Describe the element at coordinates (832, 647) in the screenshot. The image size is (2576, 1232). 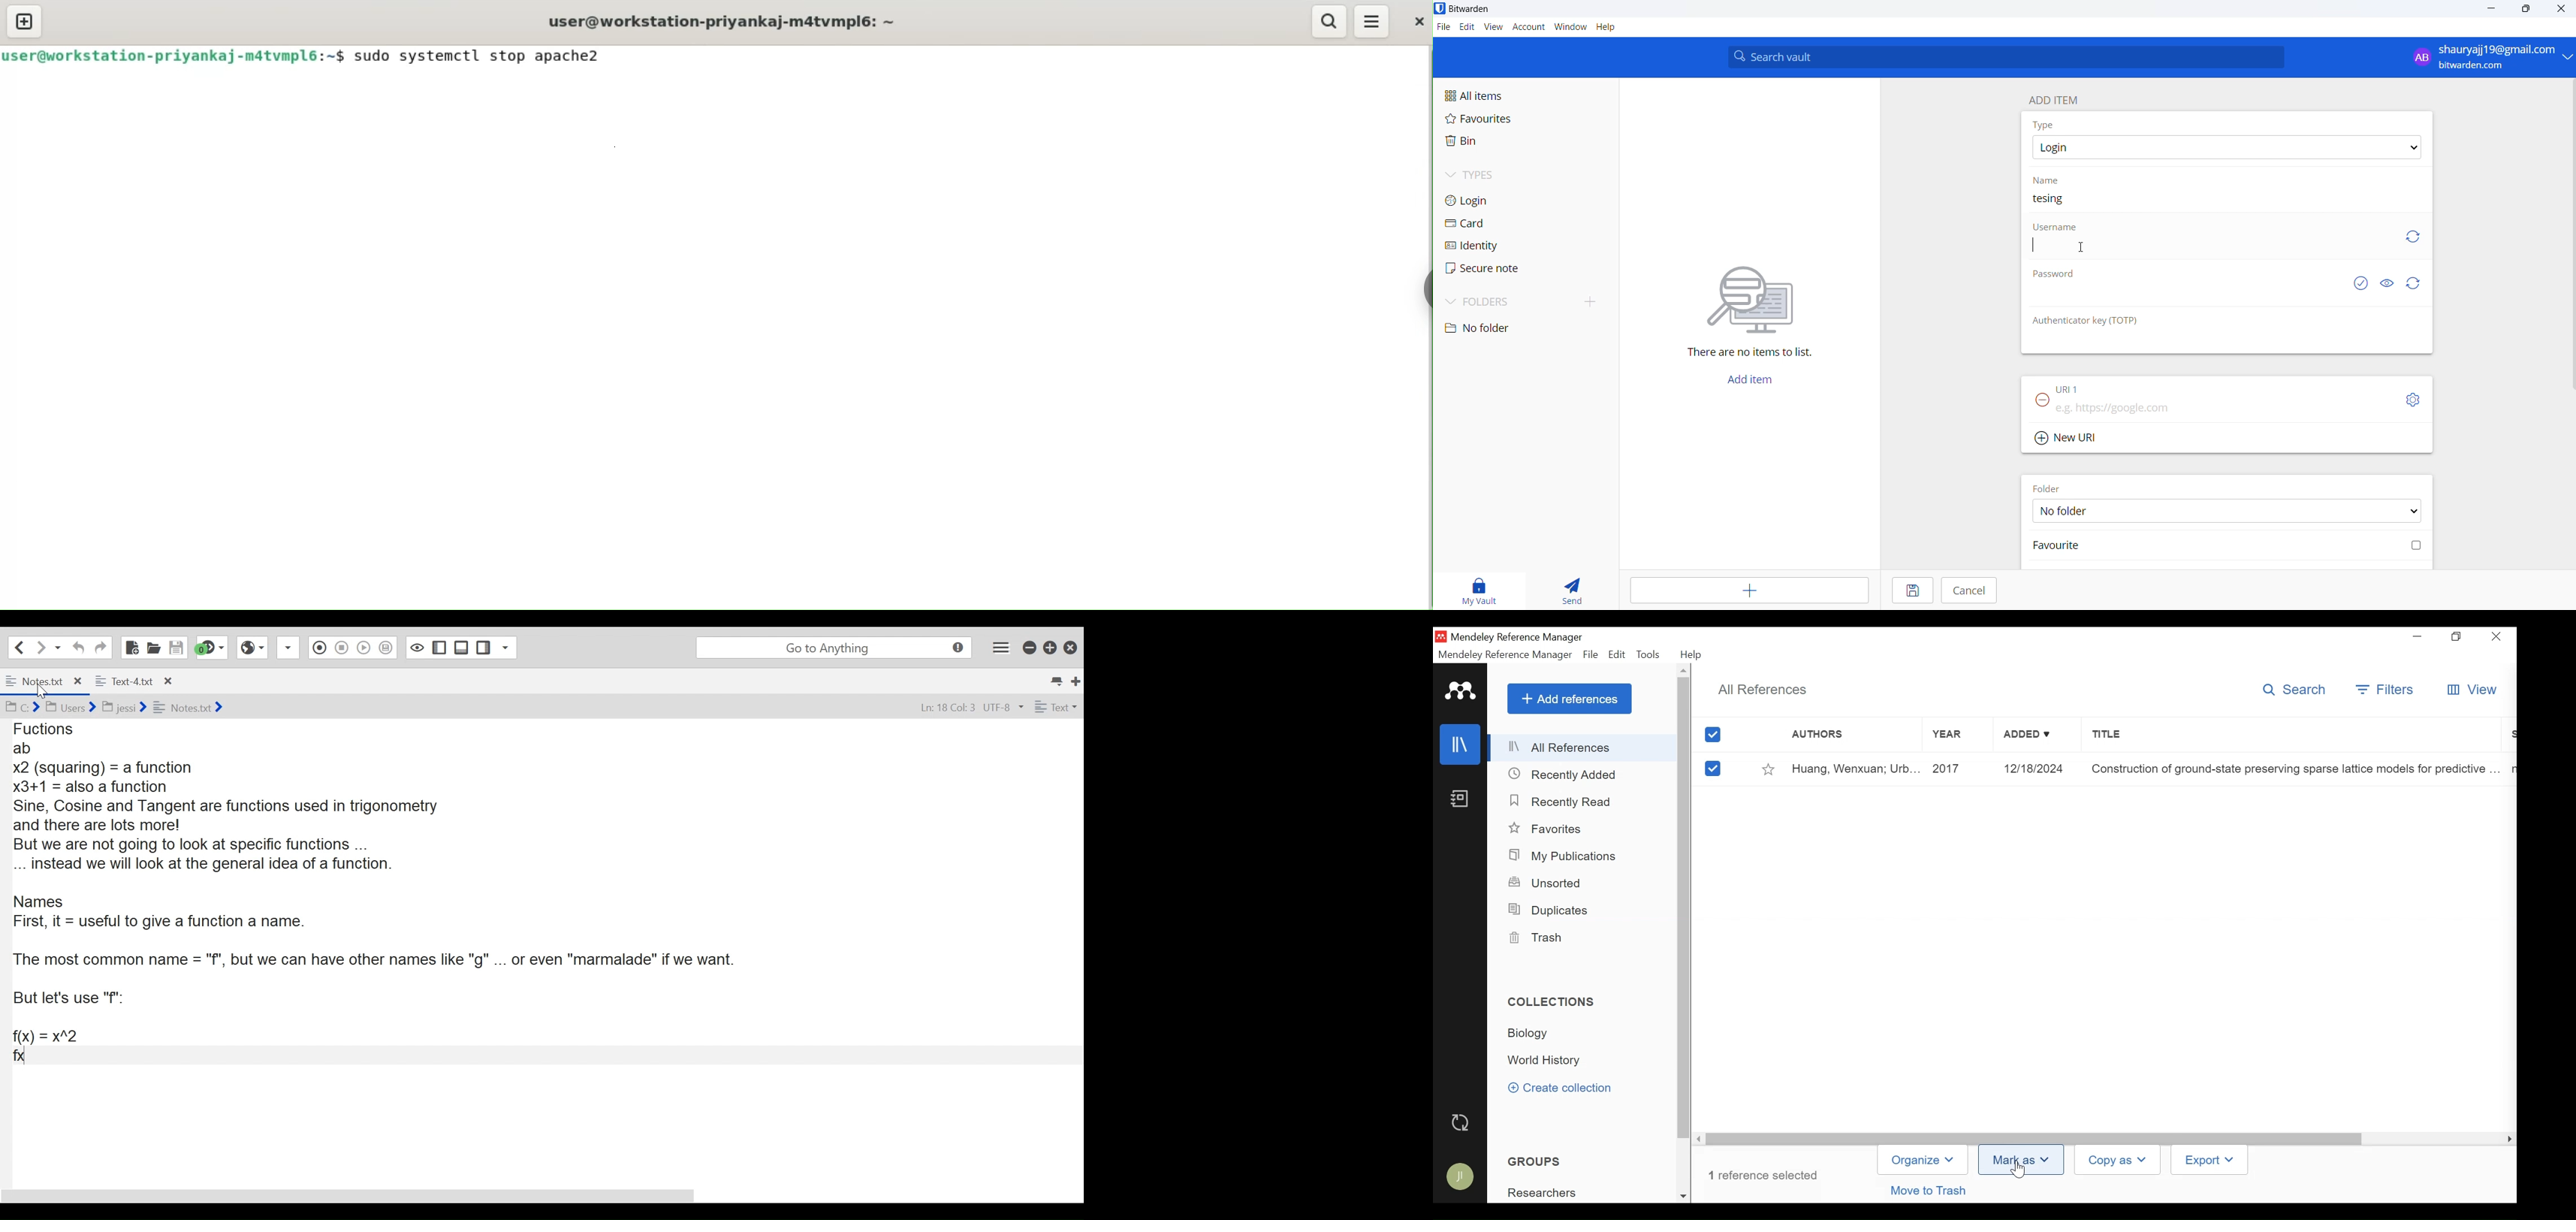
I see `go to anything` at that location.